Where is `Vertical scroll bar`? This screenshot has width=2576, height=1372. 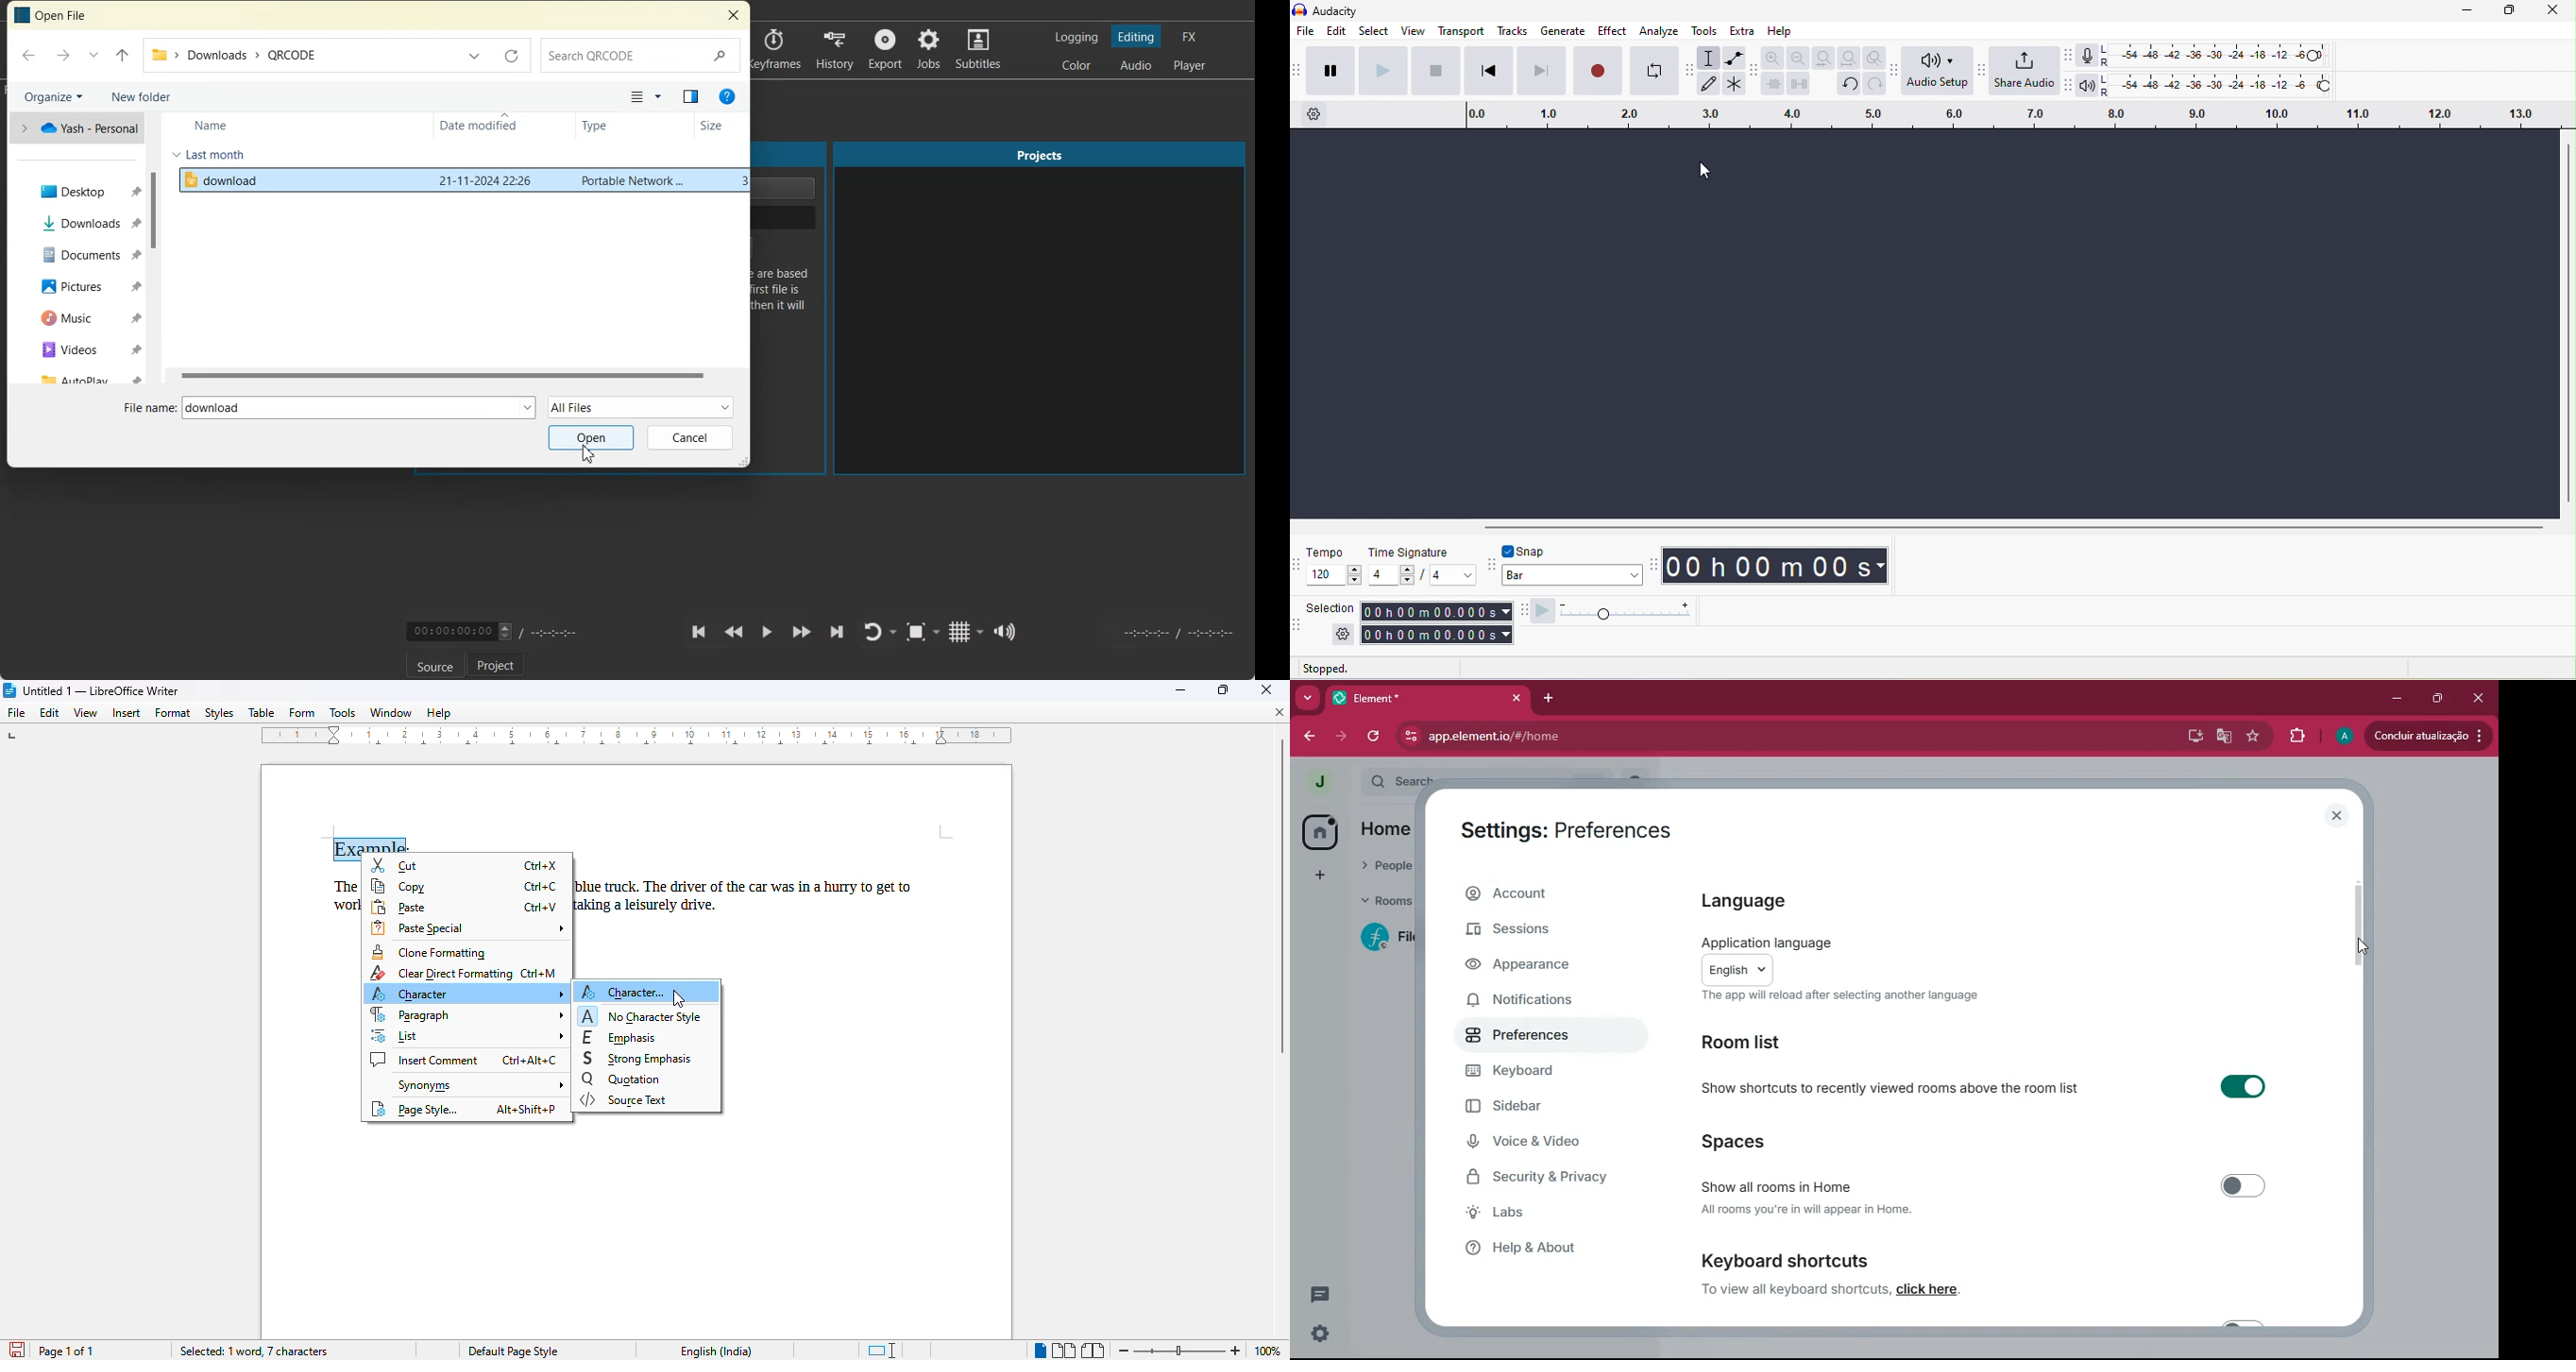 Vertical scroll bar is located at coordinates (1281, 897).